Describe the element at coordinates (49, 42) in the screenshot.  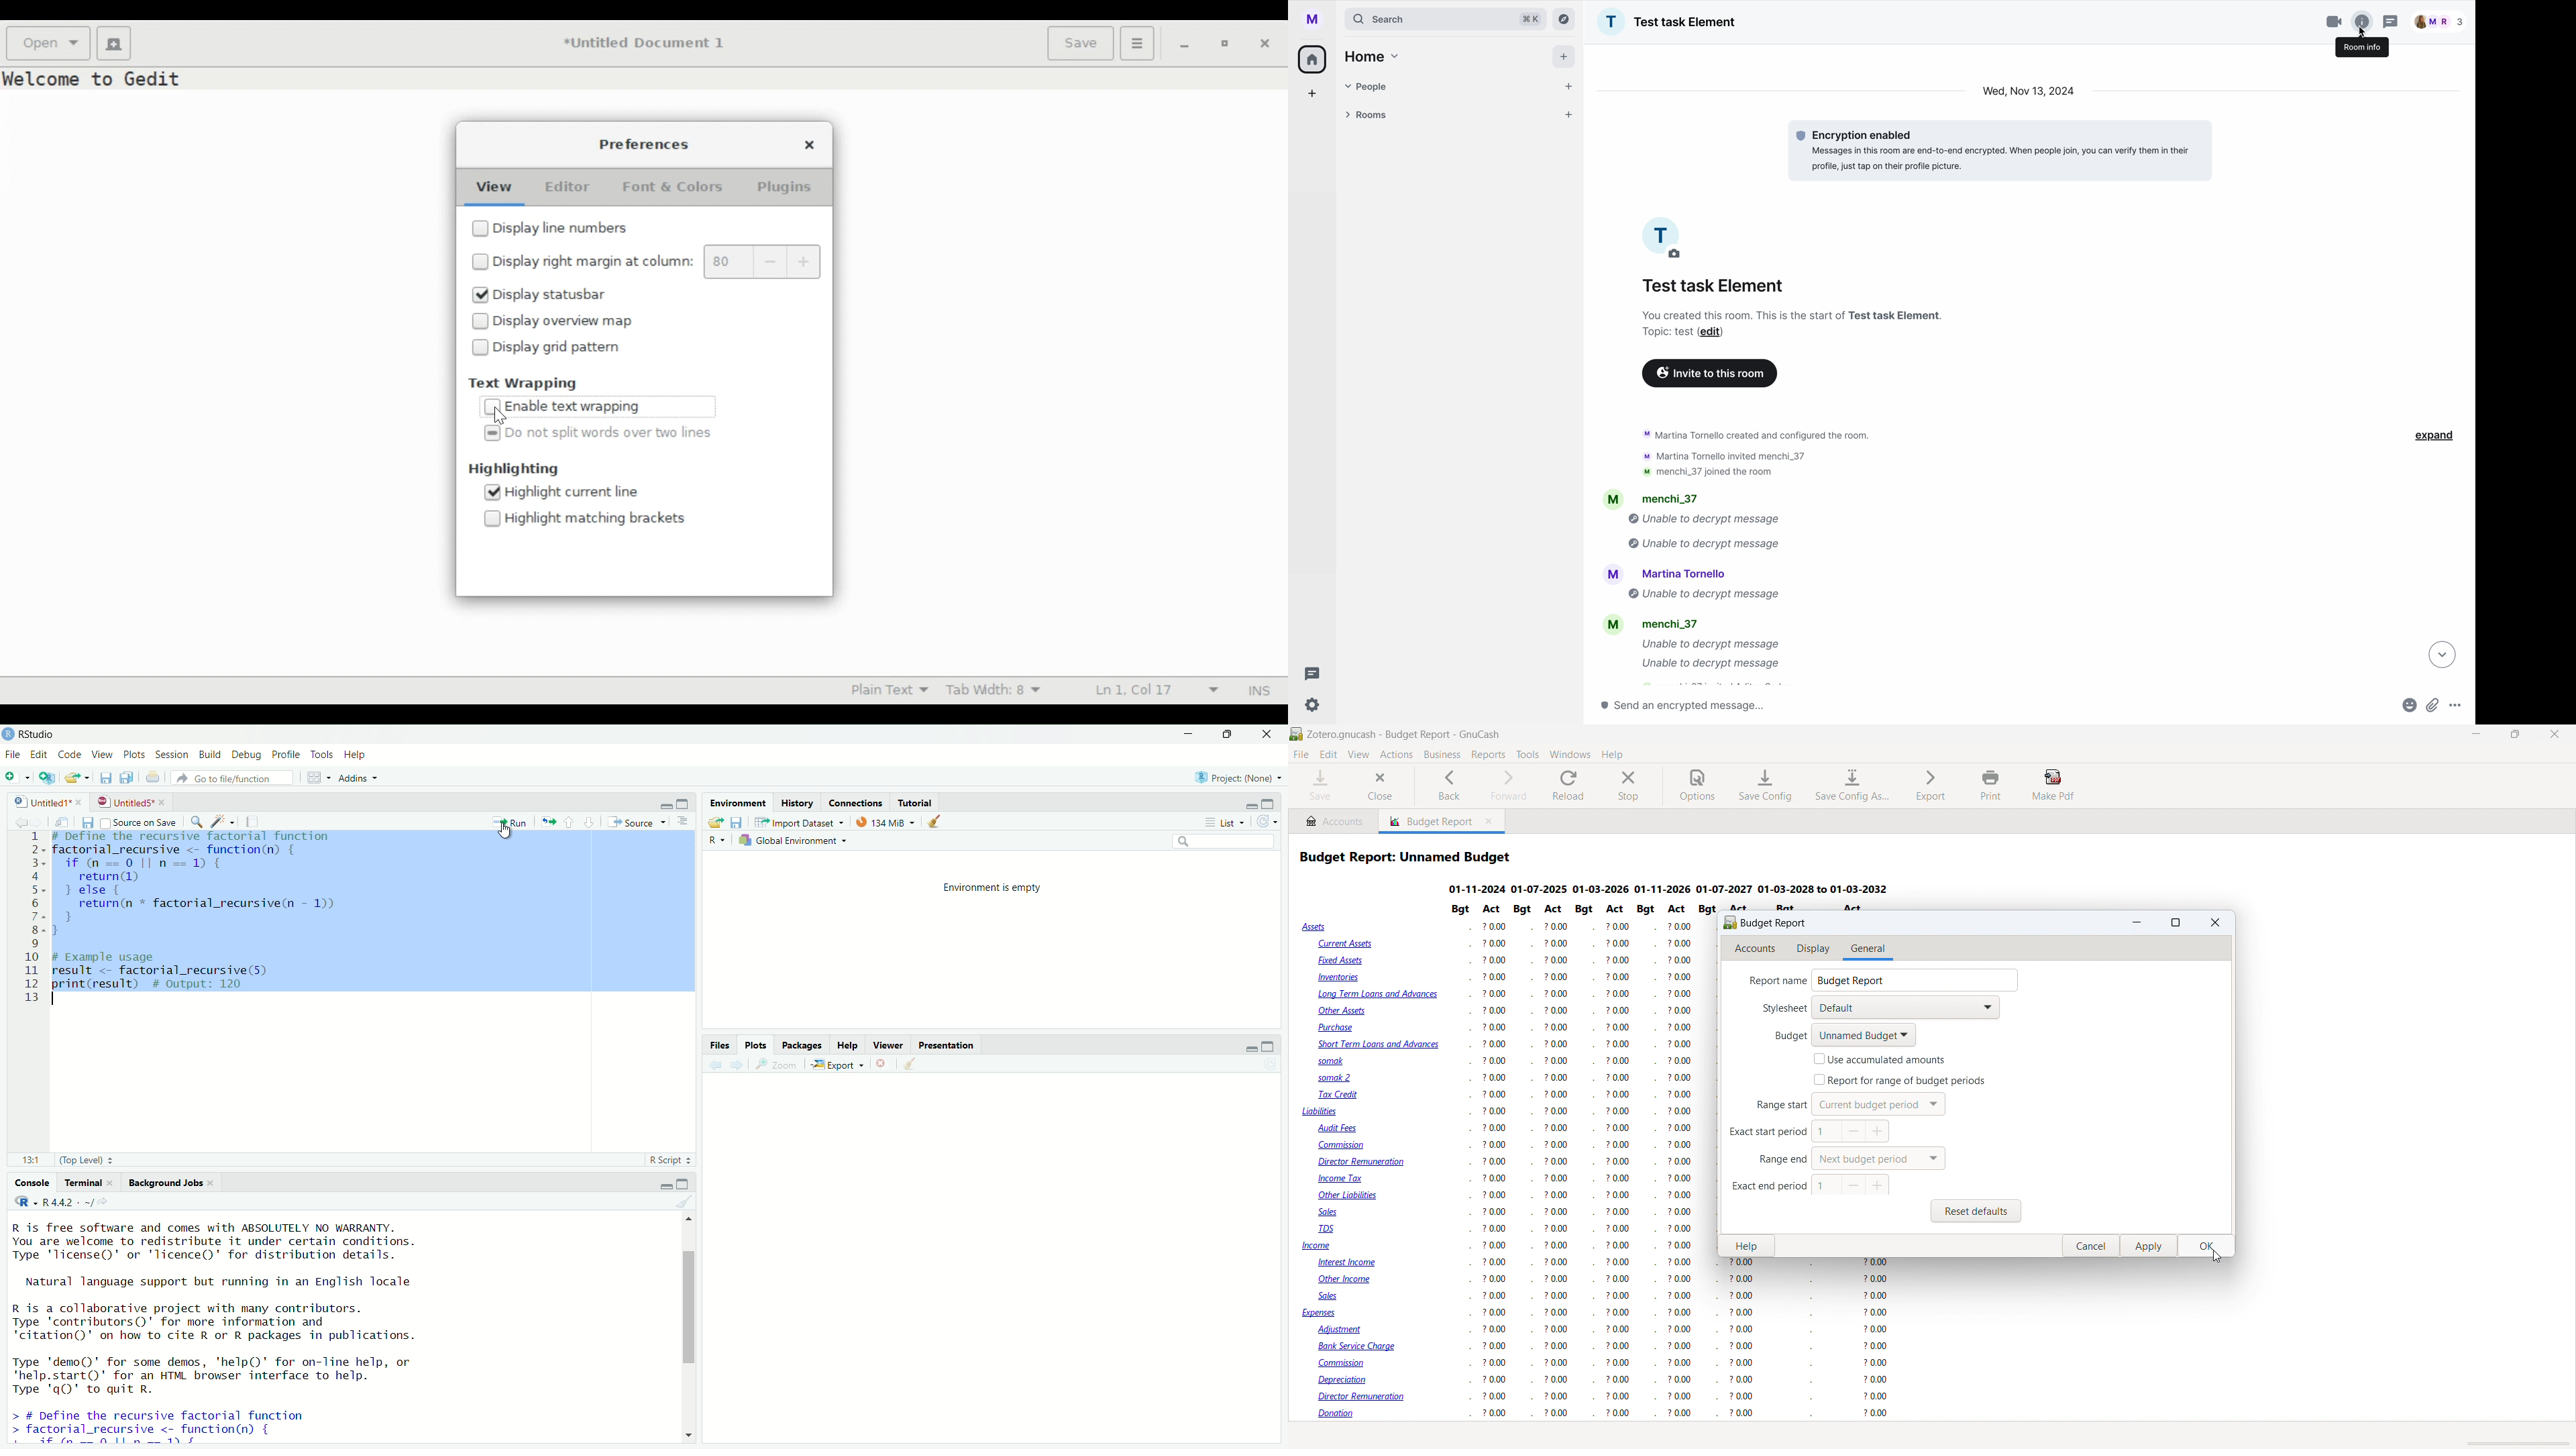
I see `Open` at that location.